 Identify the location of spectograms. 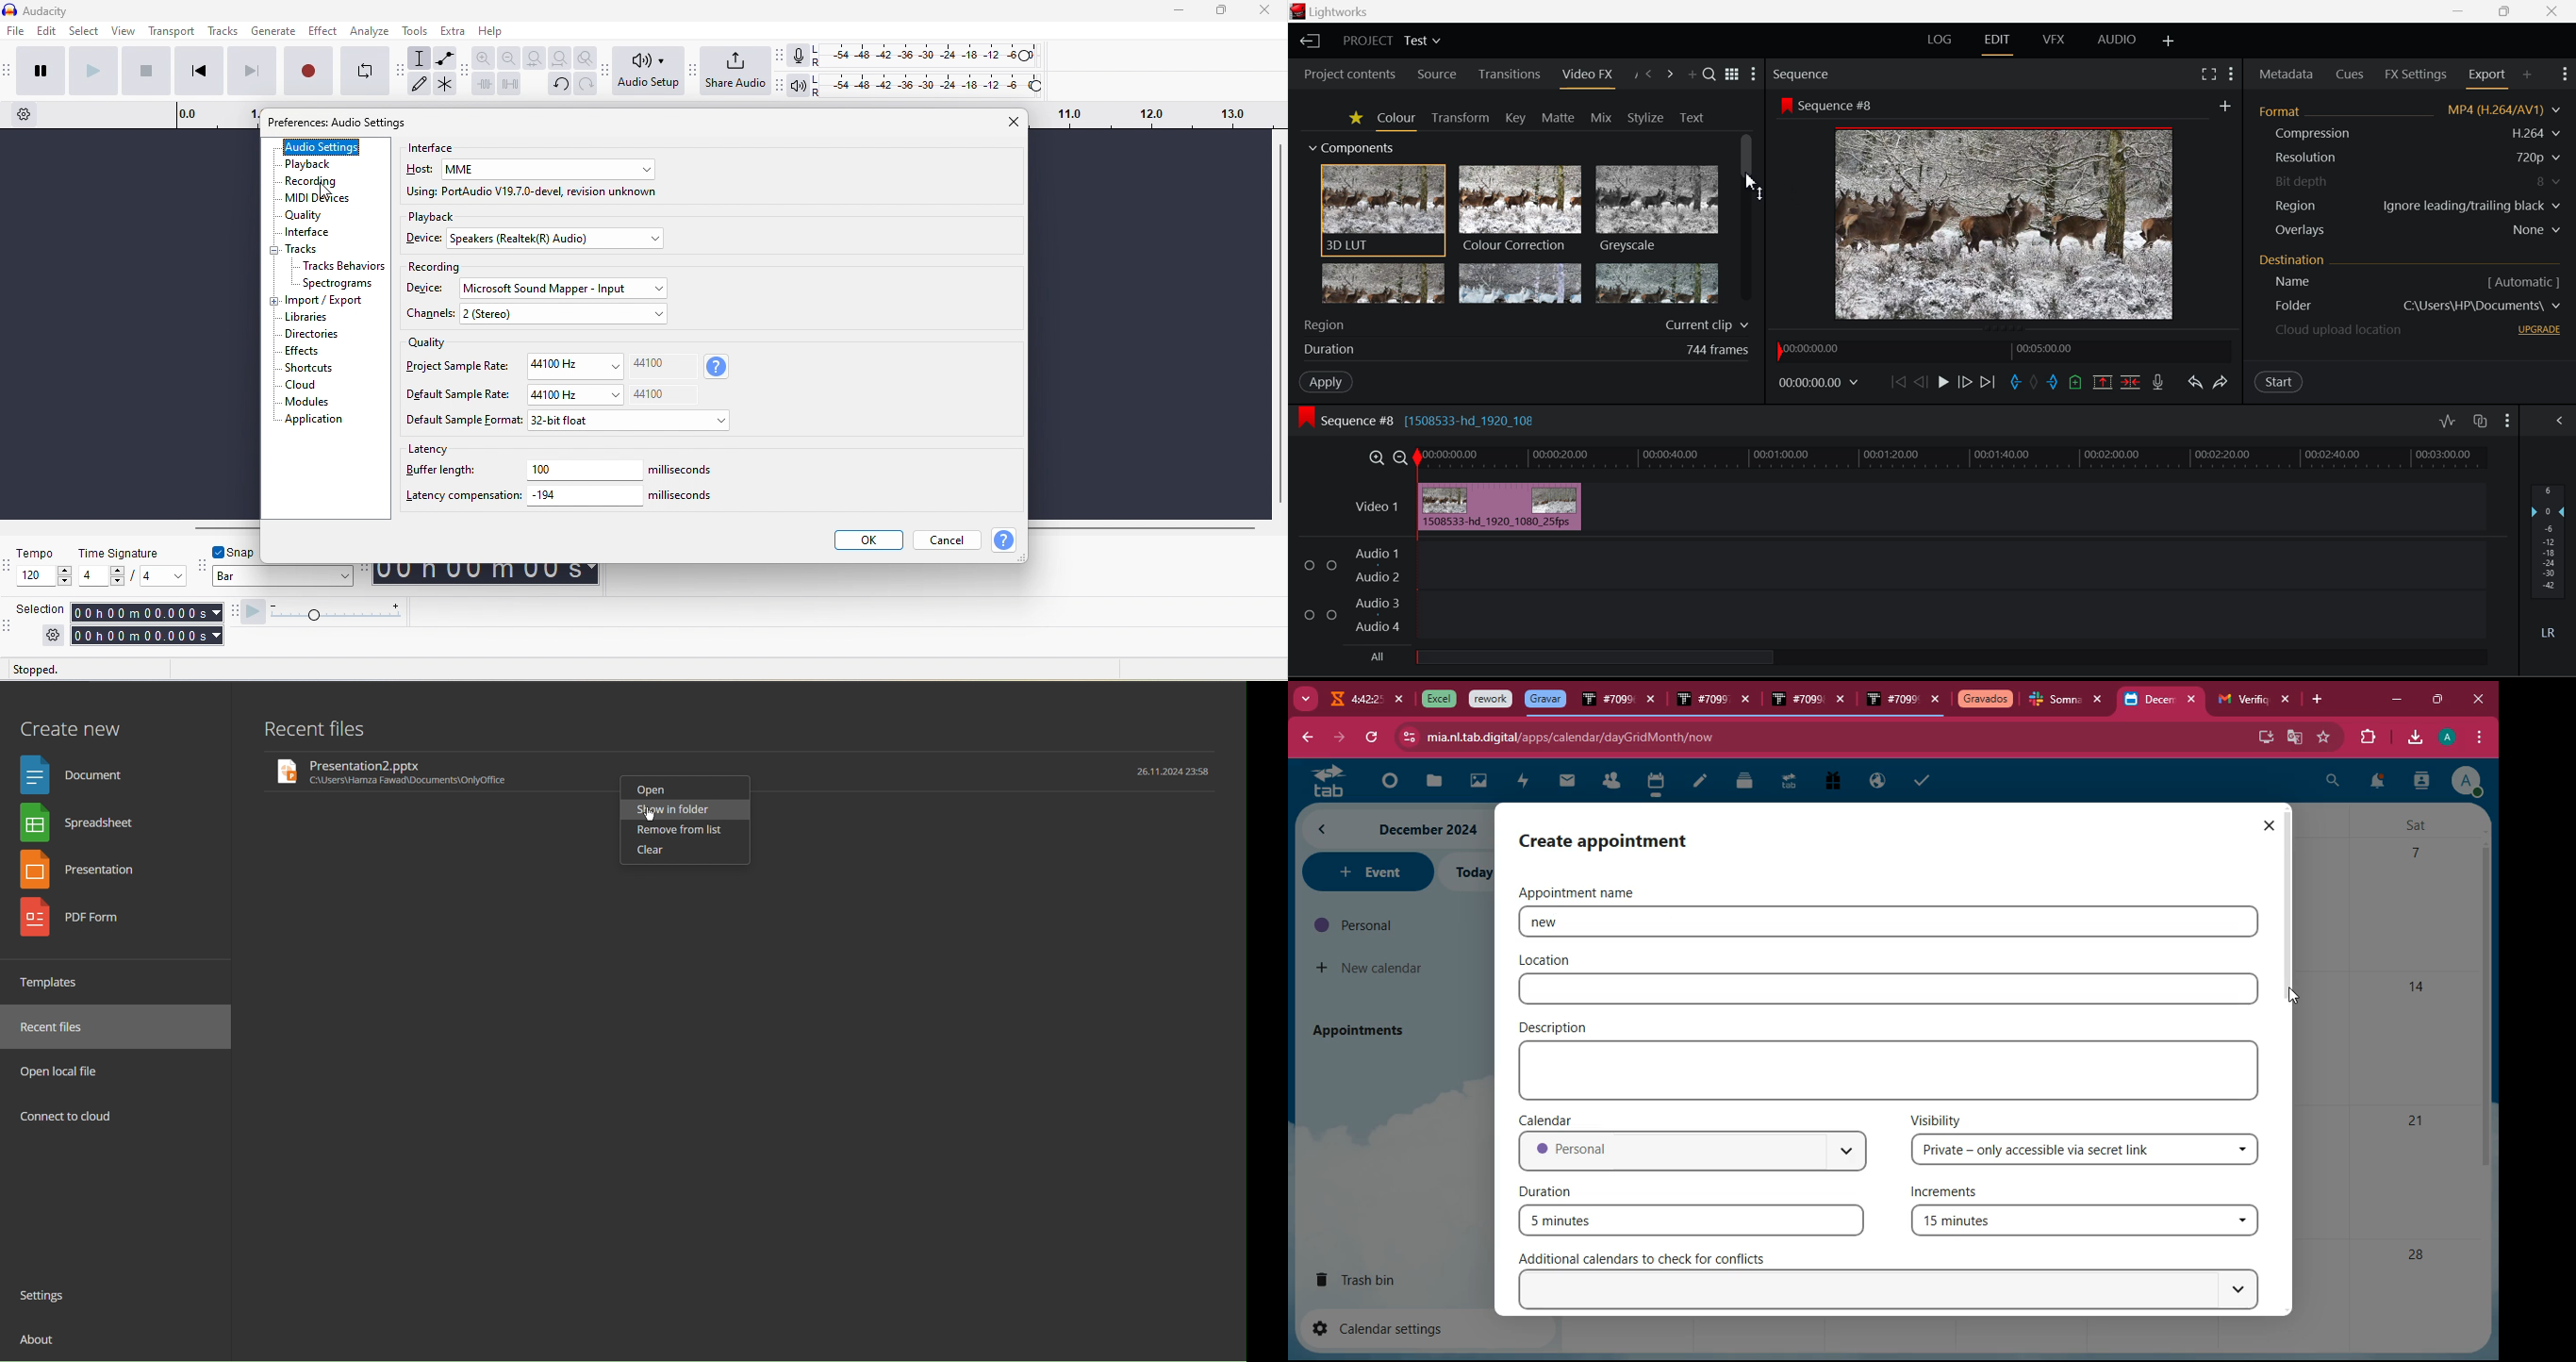
(333, 283).